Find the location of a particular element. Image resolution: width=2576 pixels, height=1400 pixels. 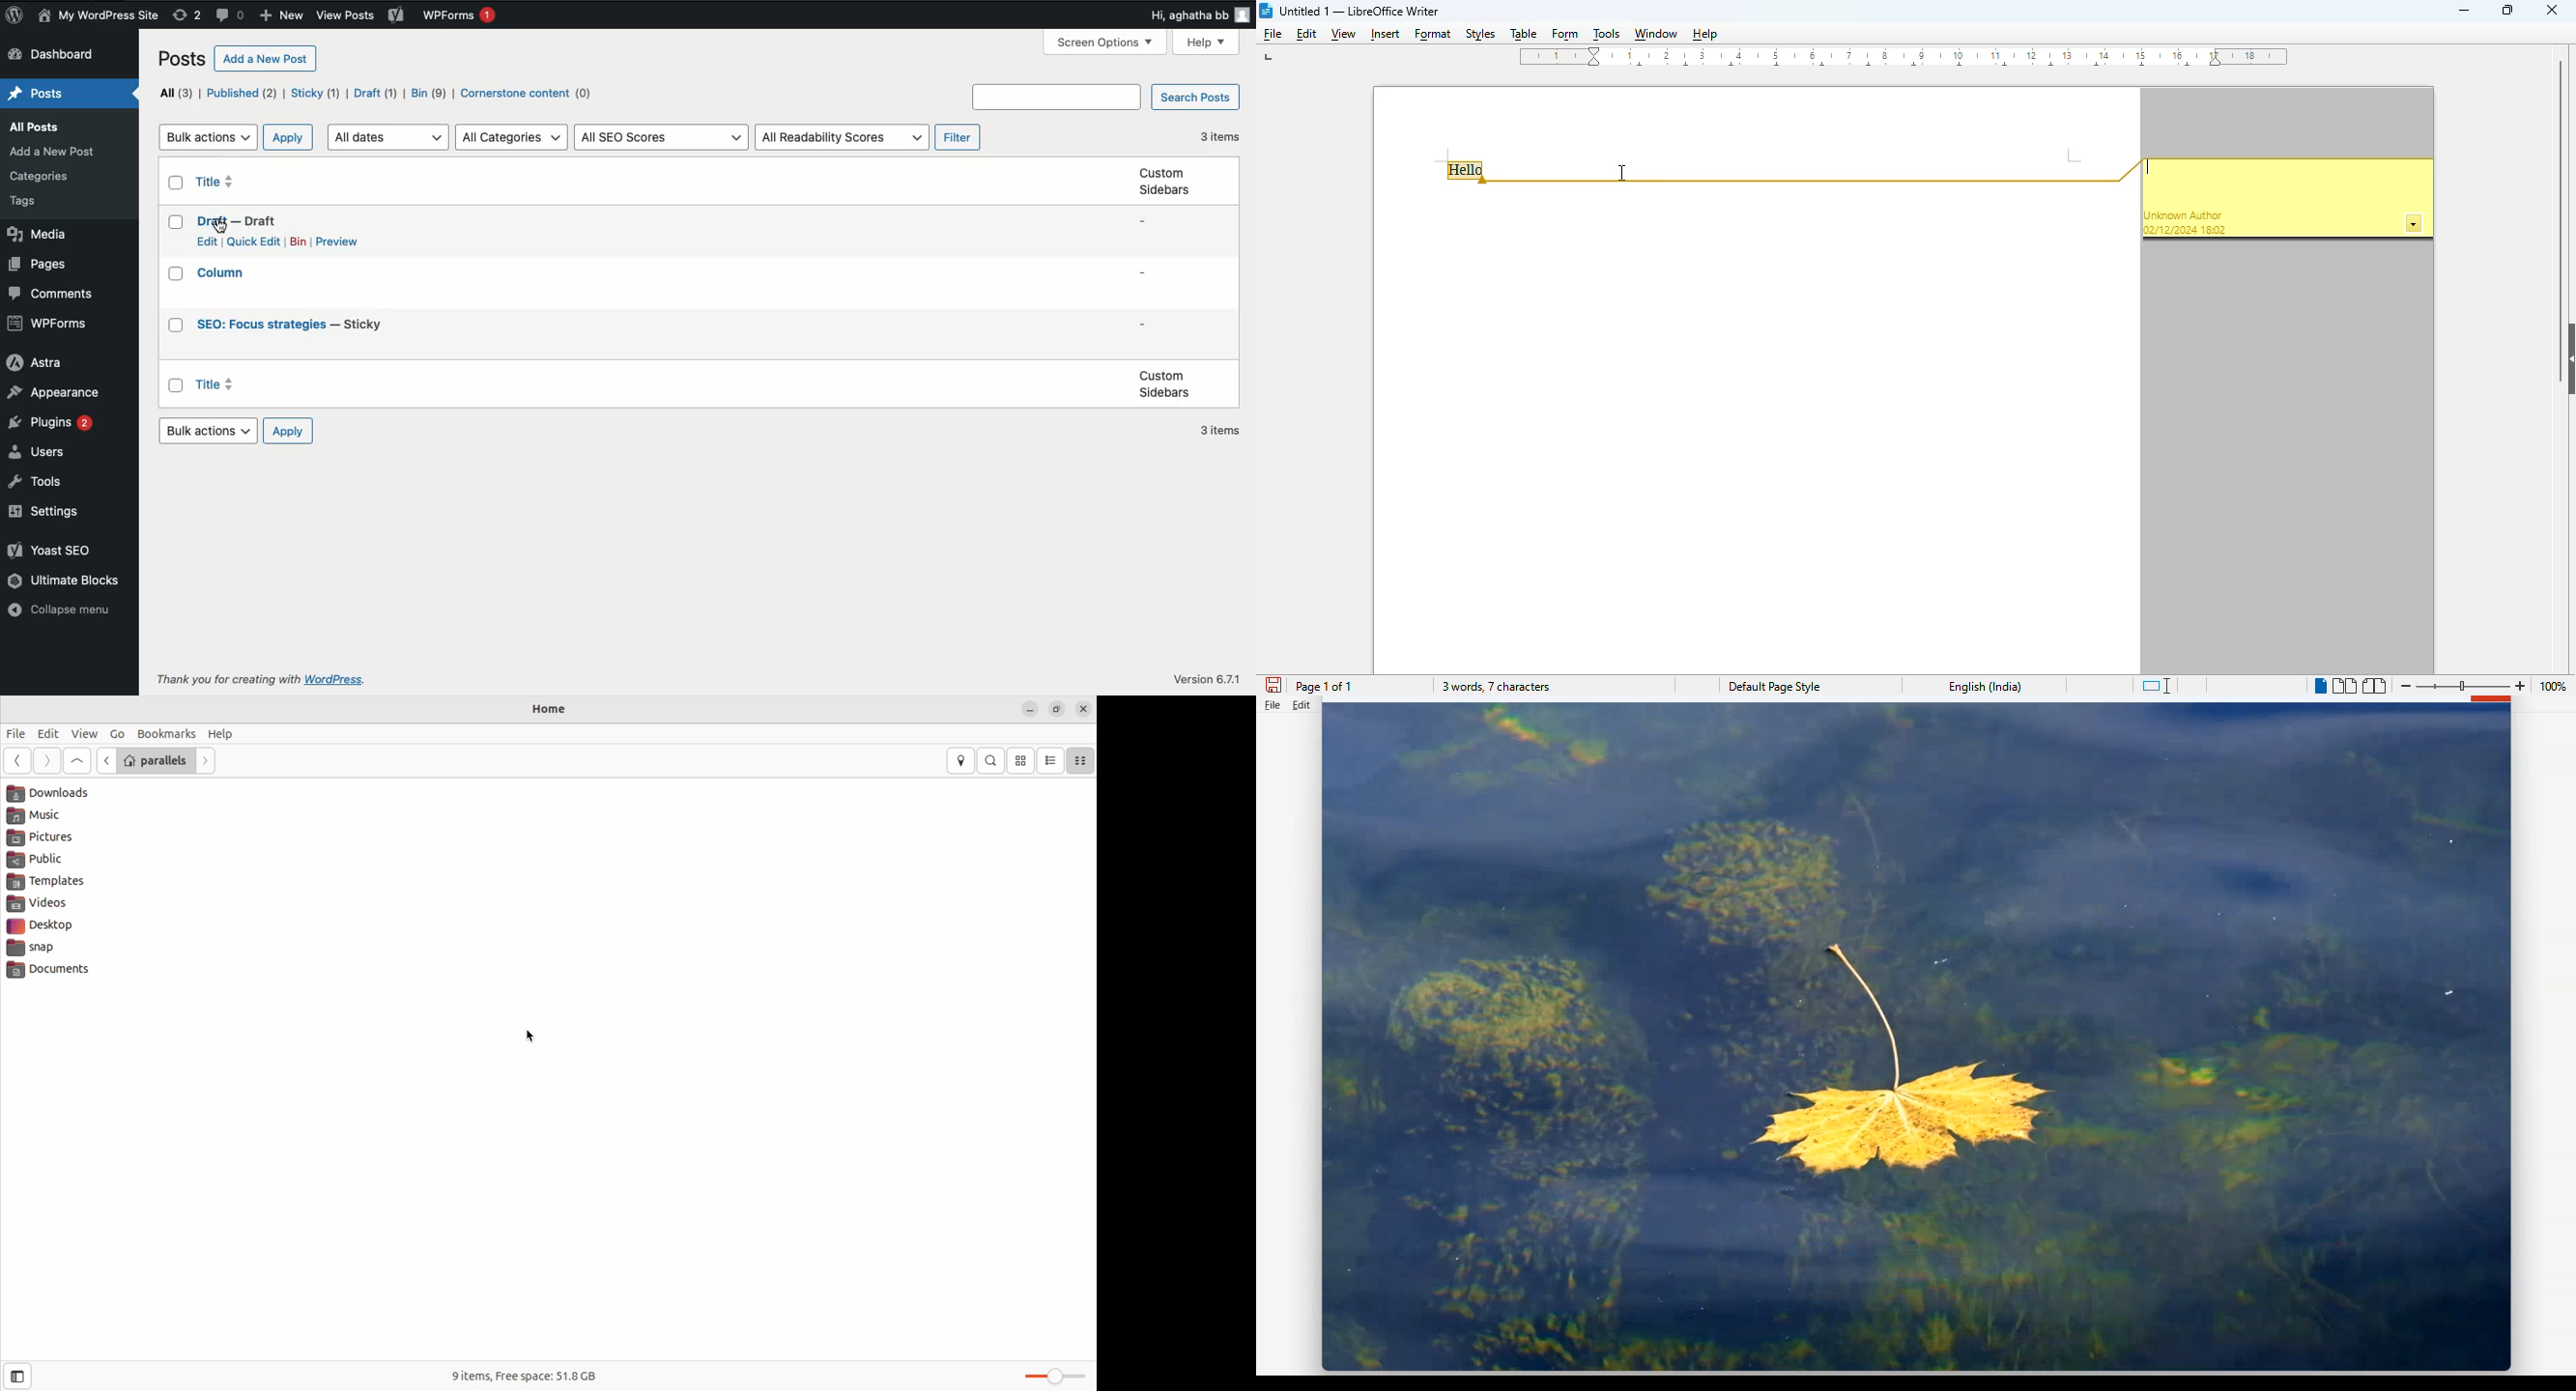

edit is located at coordinates (1304, 705).